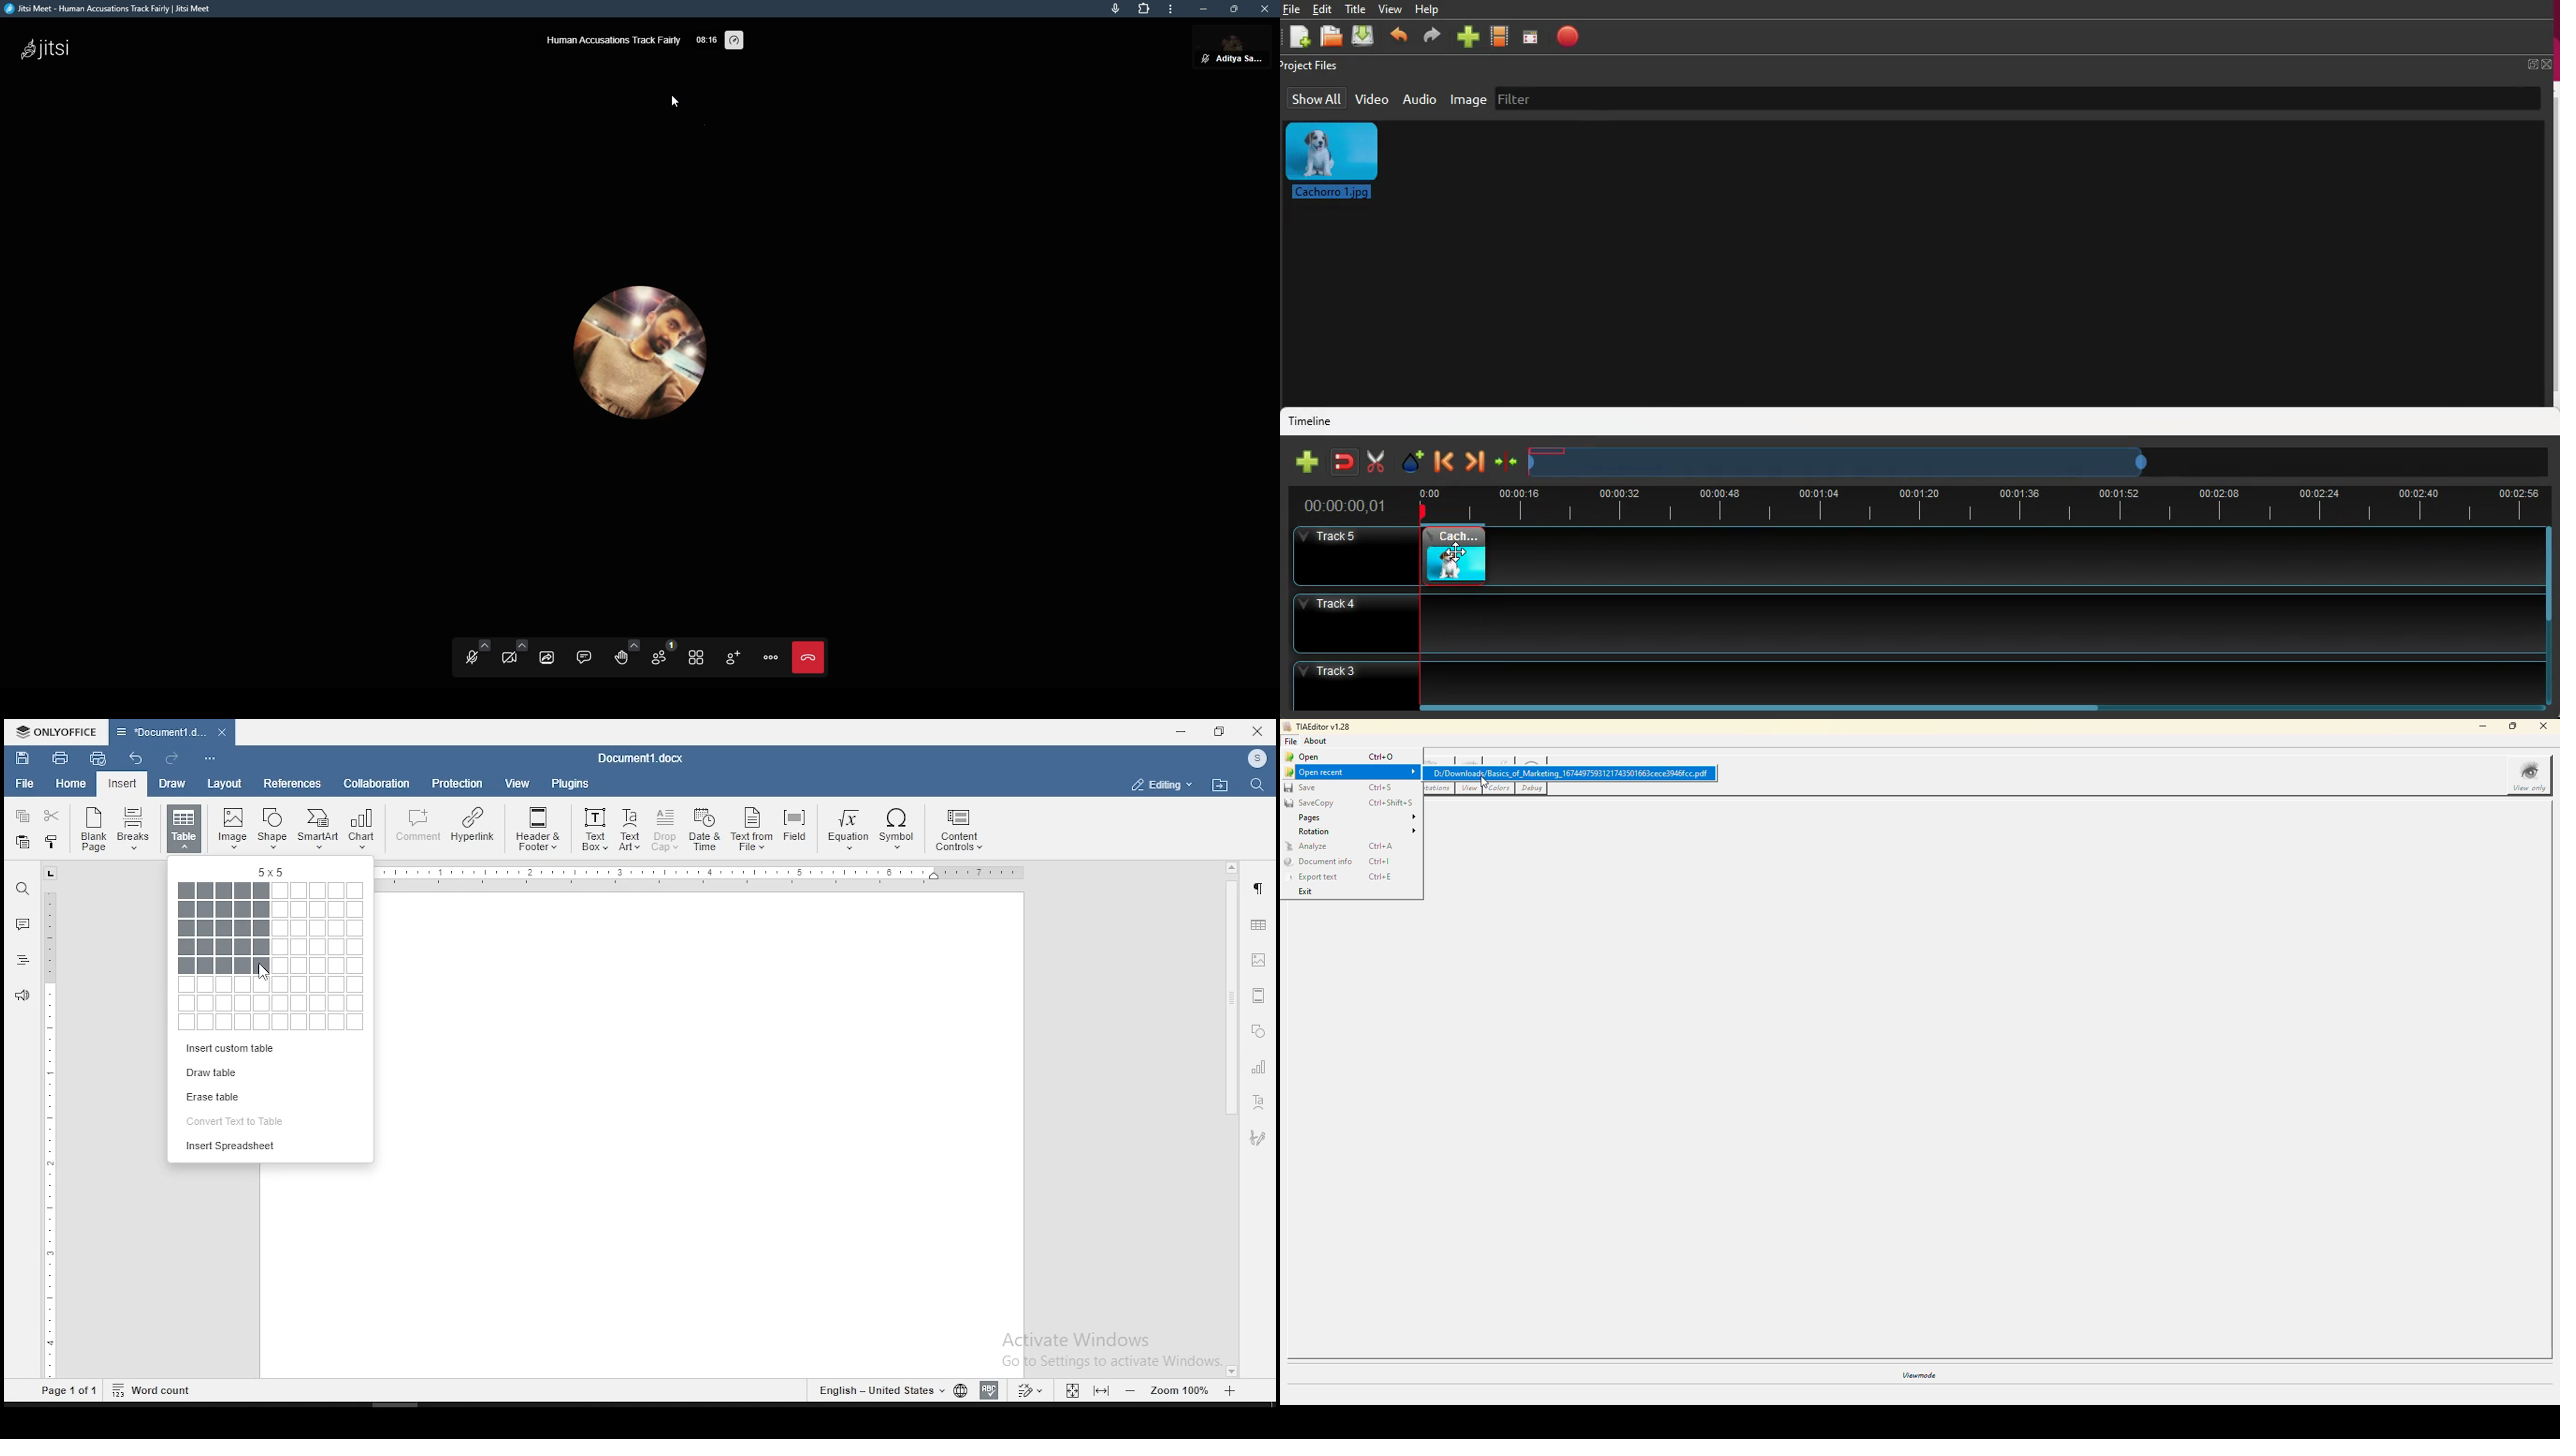 The height and width of the screenshot is (1456, 2576). I want to click on undo, so click(139, 760).